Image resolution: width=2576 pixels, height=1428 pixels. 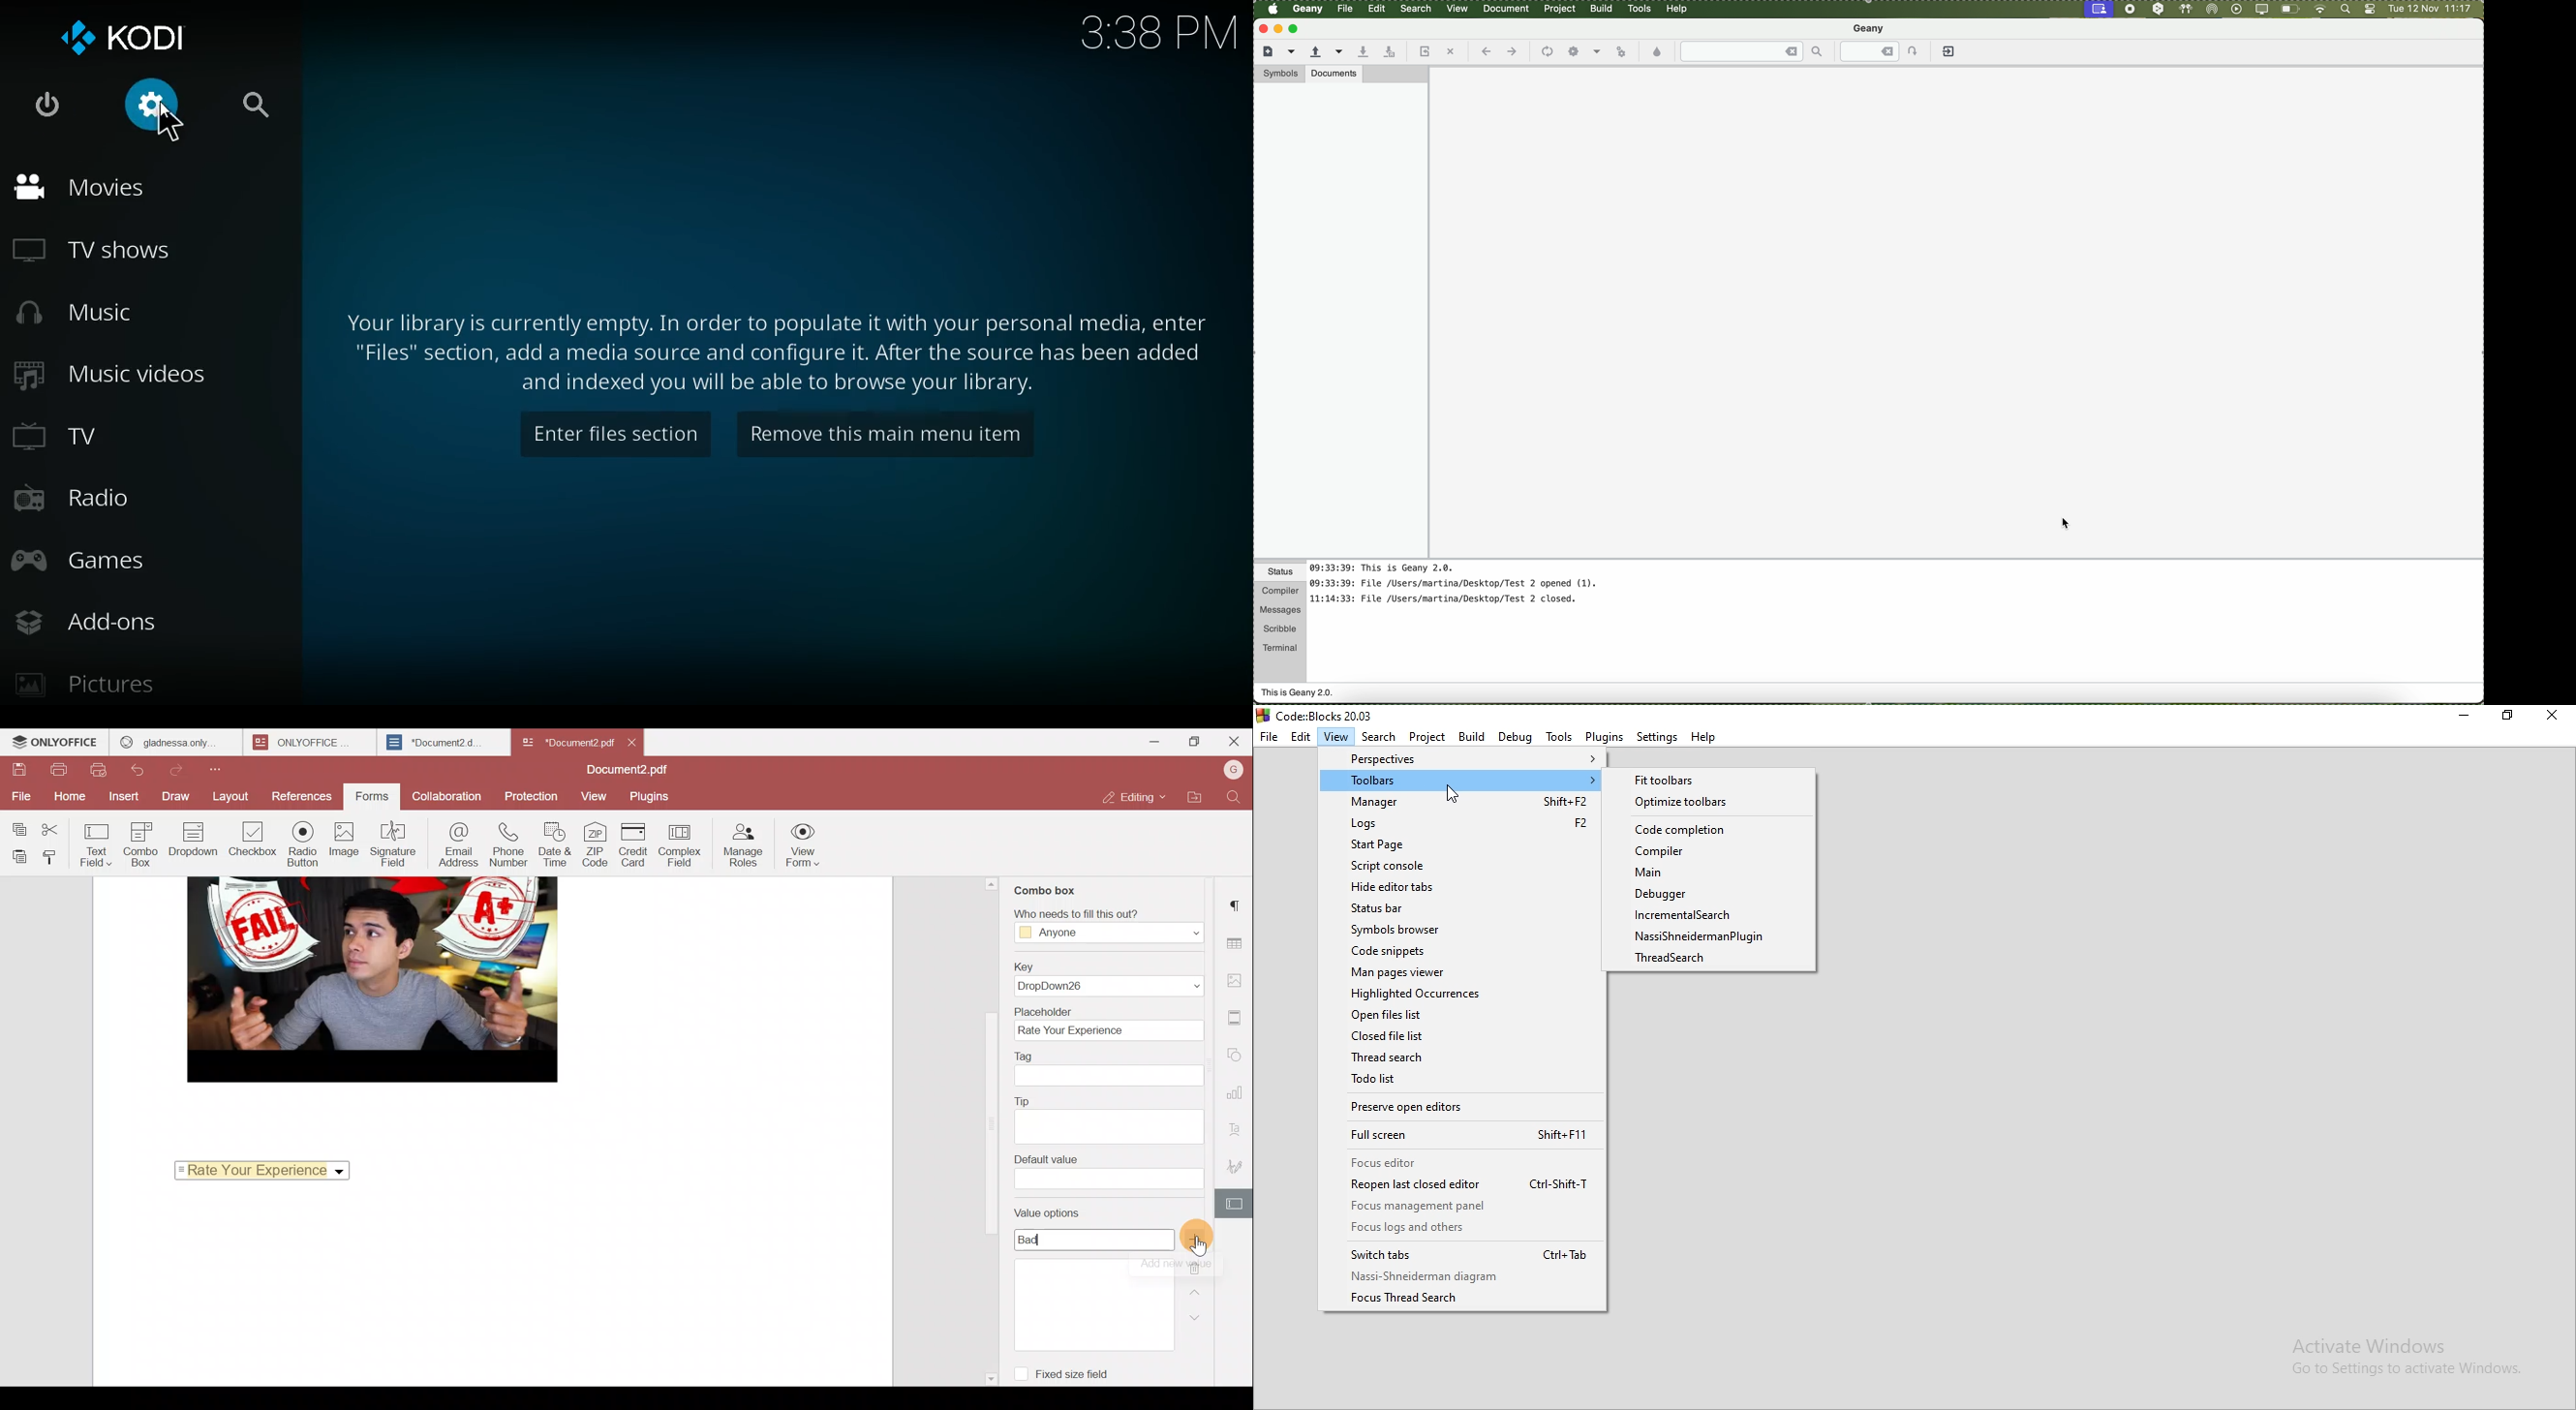 I want to click on Hide editor tabs, so click(x=1459, y=888).